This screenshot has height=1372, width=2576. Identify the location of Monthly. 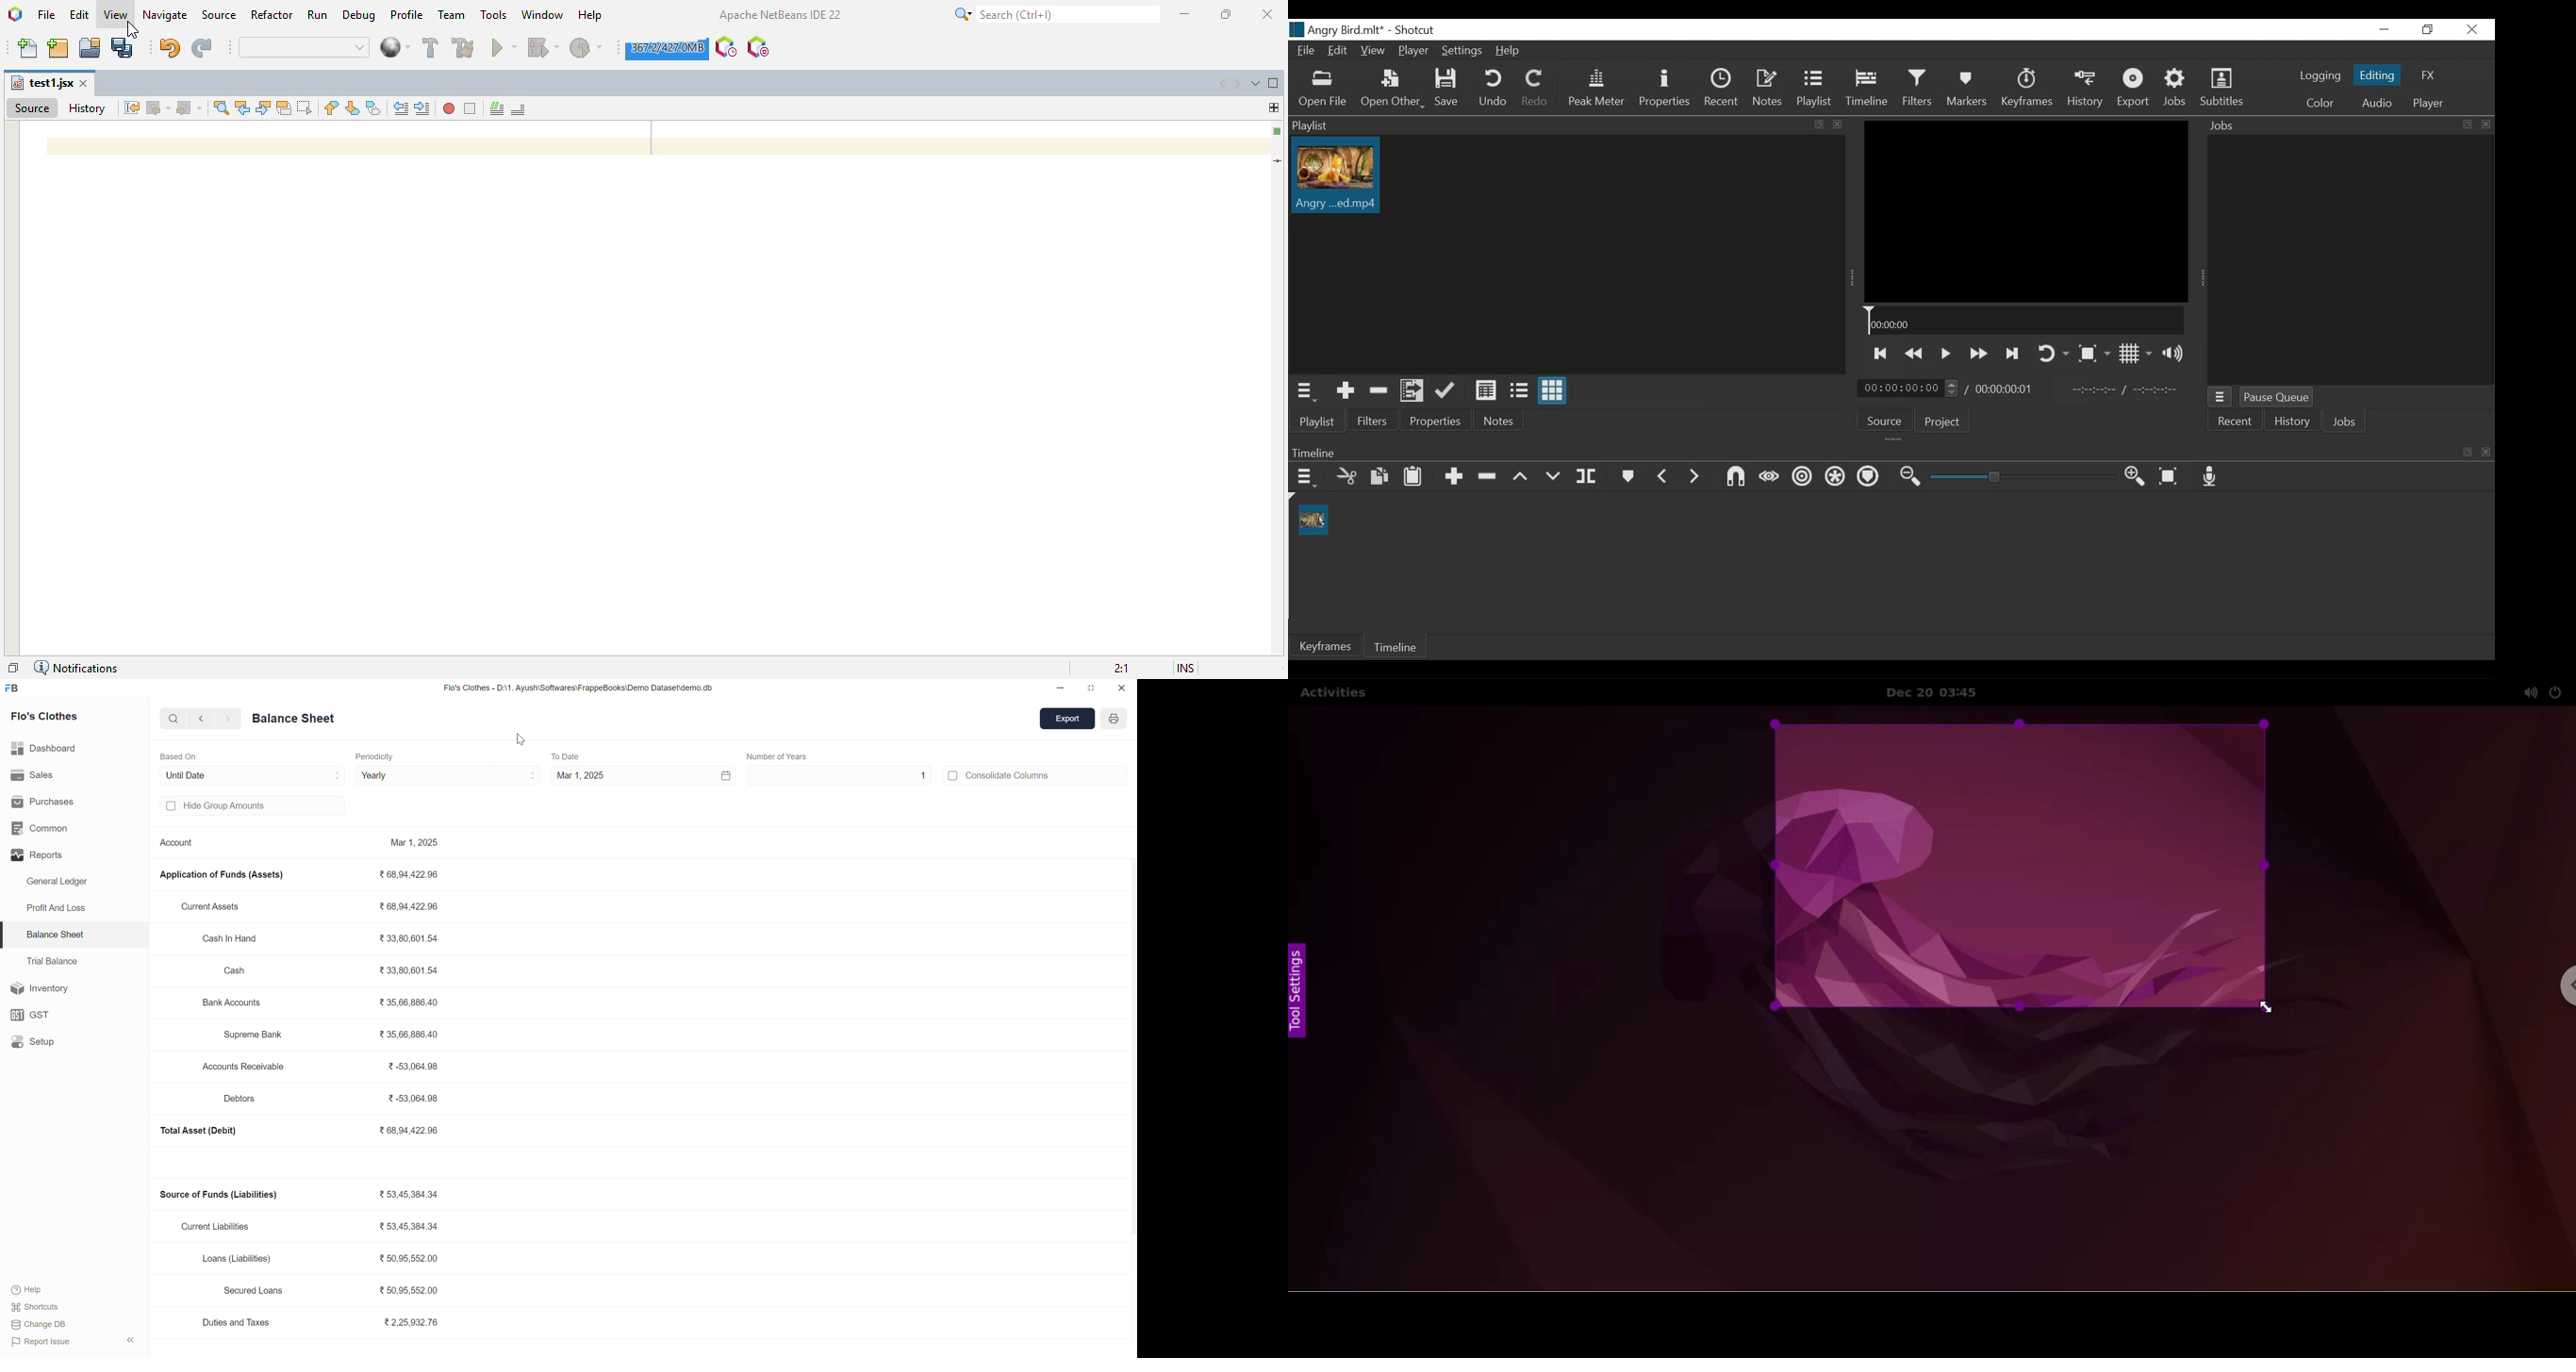
(445, 775).